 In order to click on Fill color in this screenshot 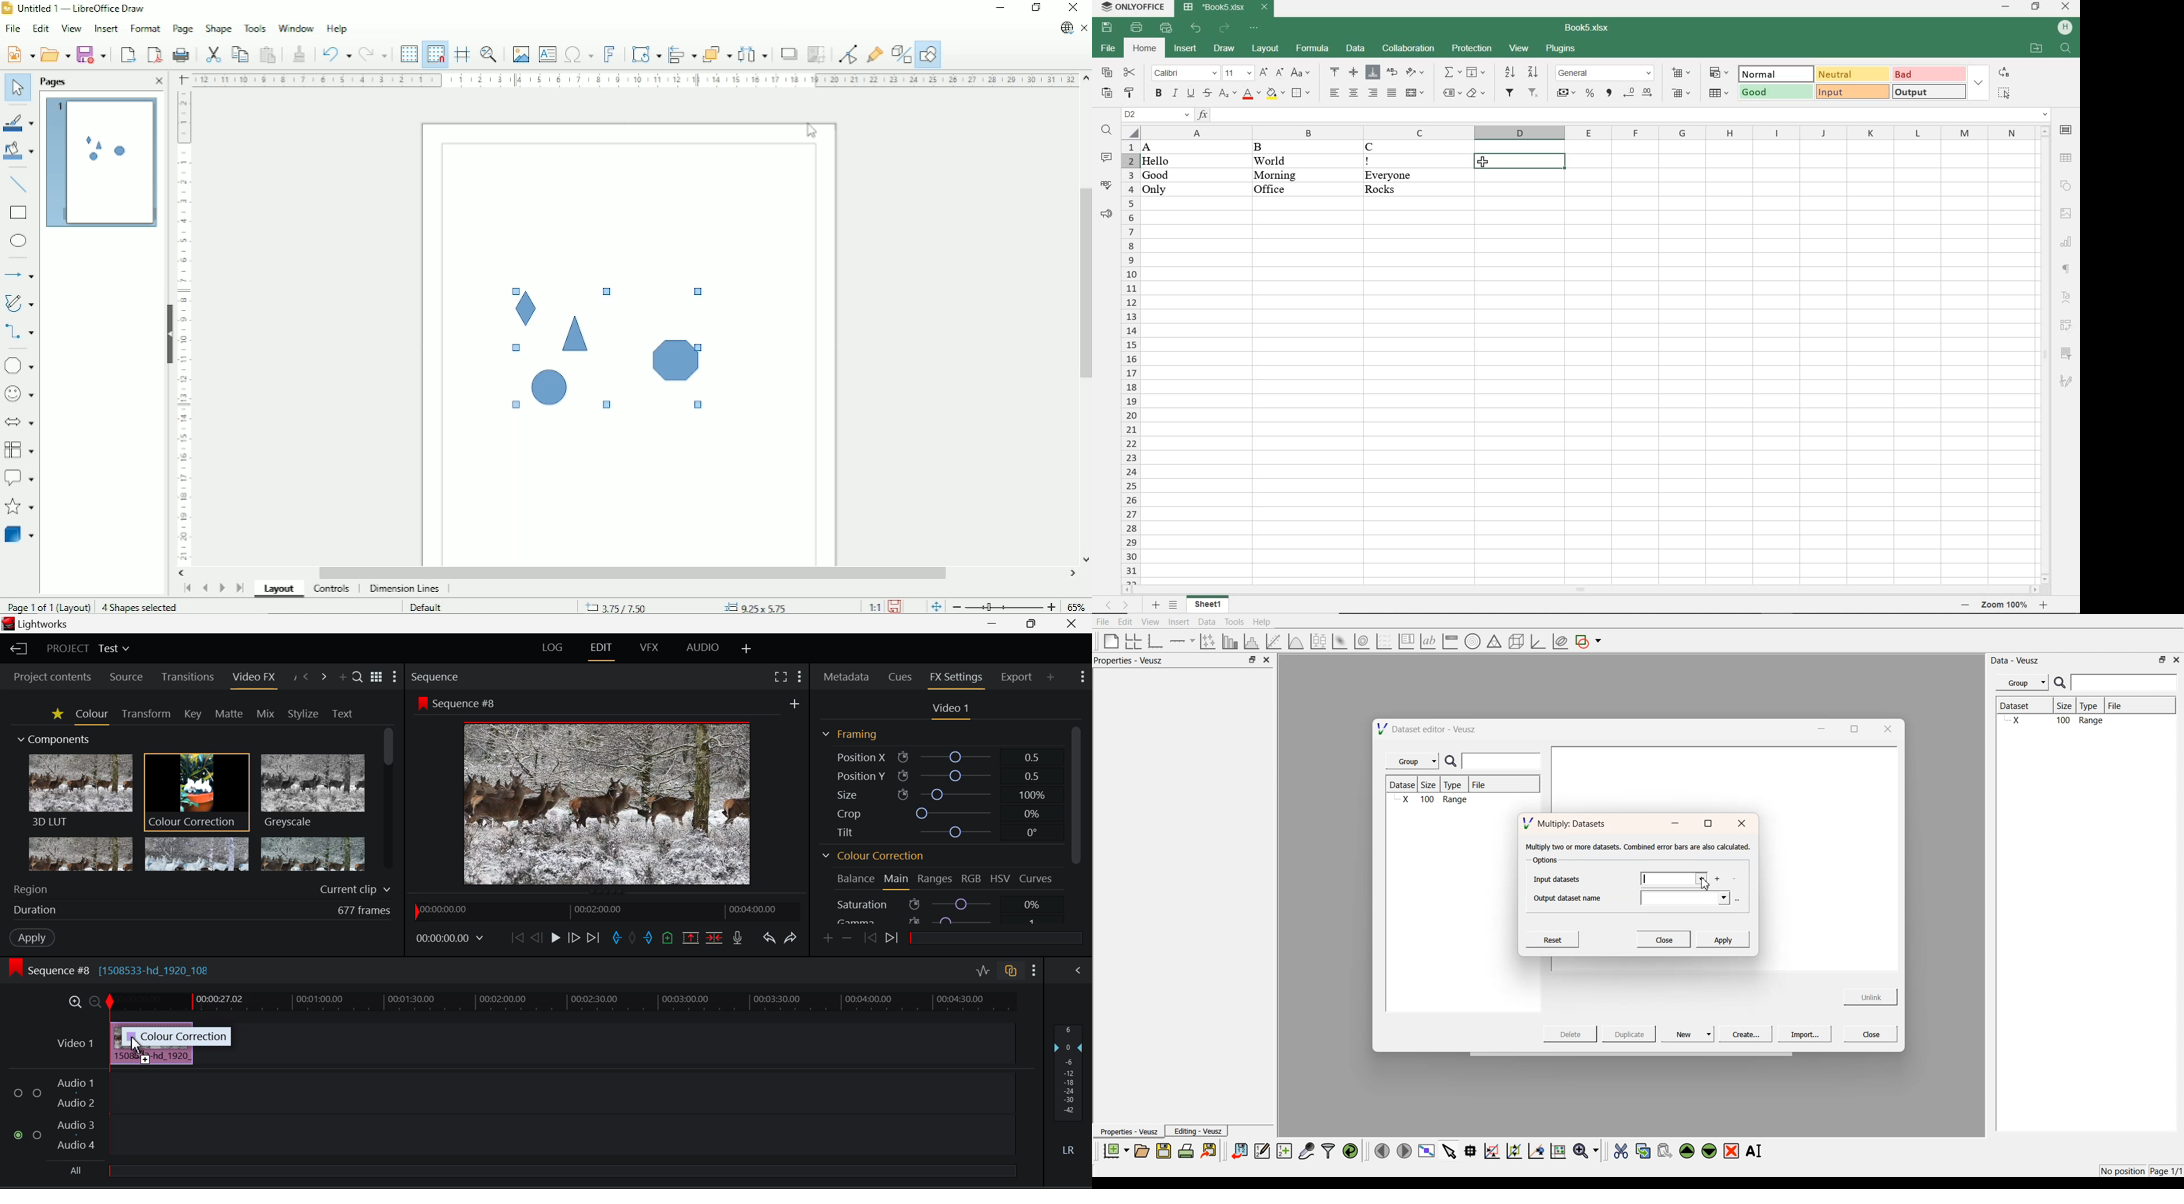, I will do `click(20, 153)`.